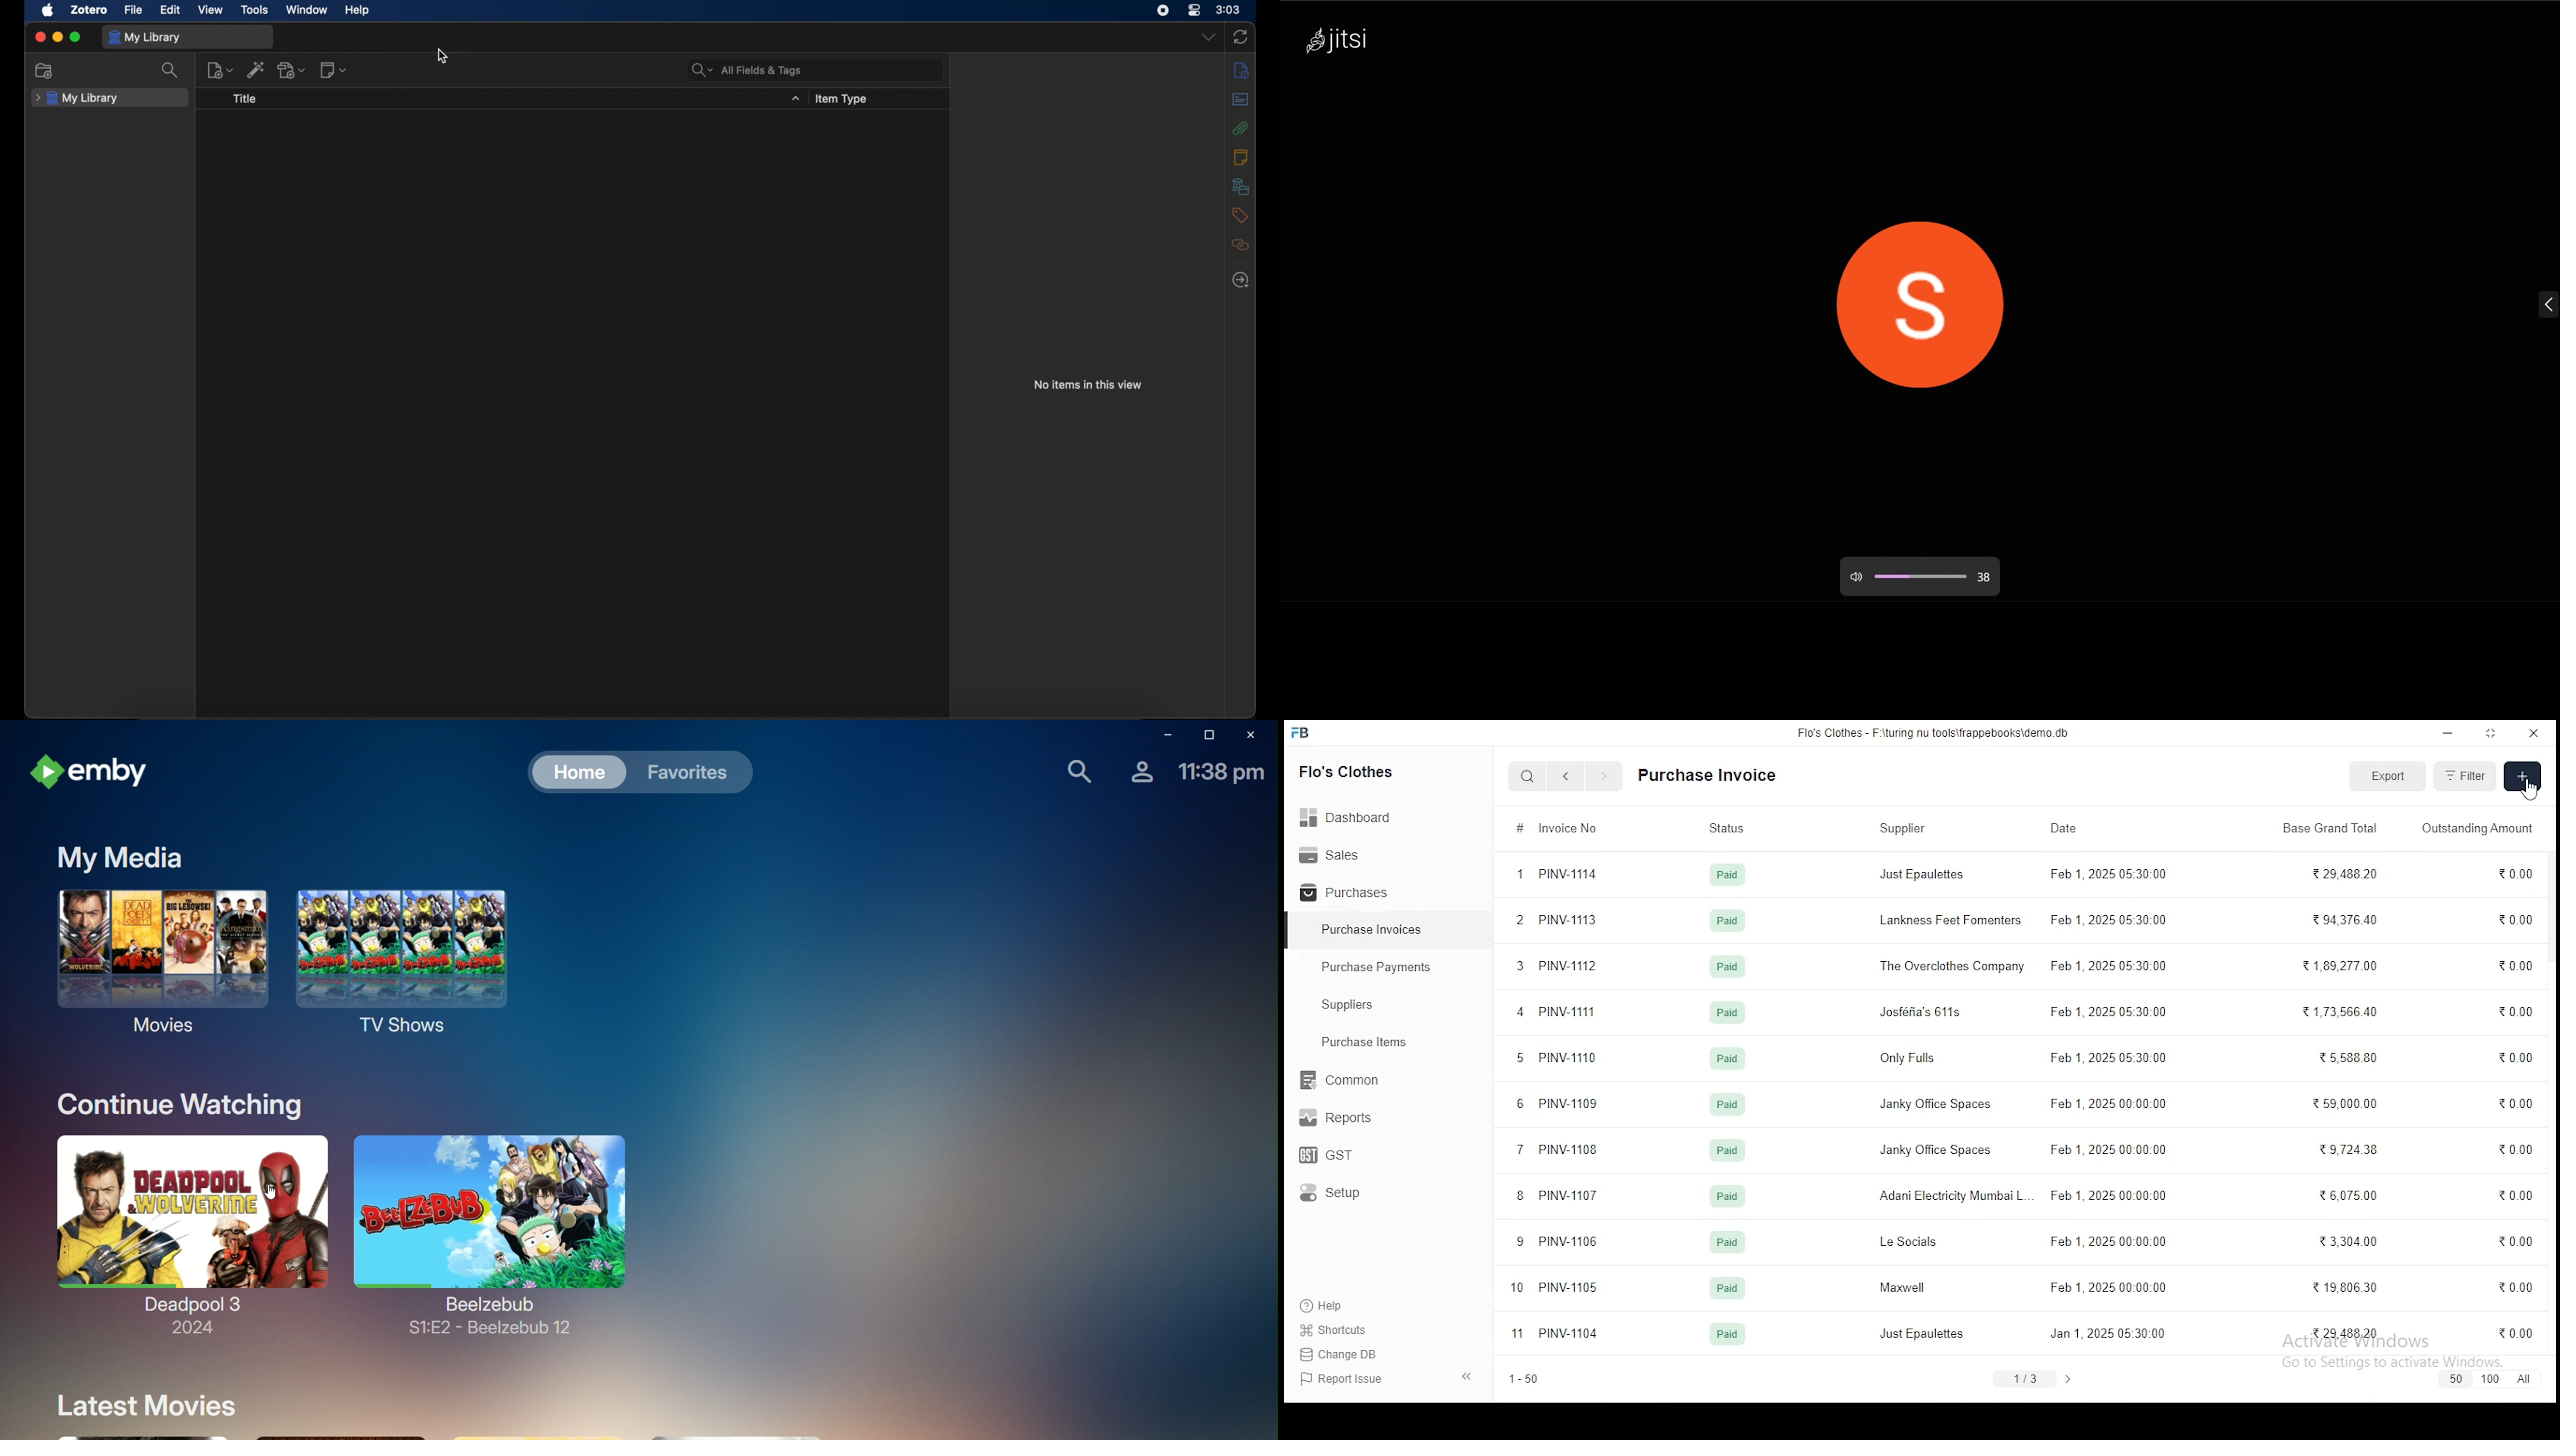 The width and height of the screenshot is (2576, 1456). What do you see at coordinates (1521, 873) in the screenshot?
I see `1` at bounding box center [1521, 873].